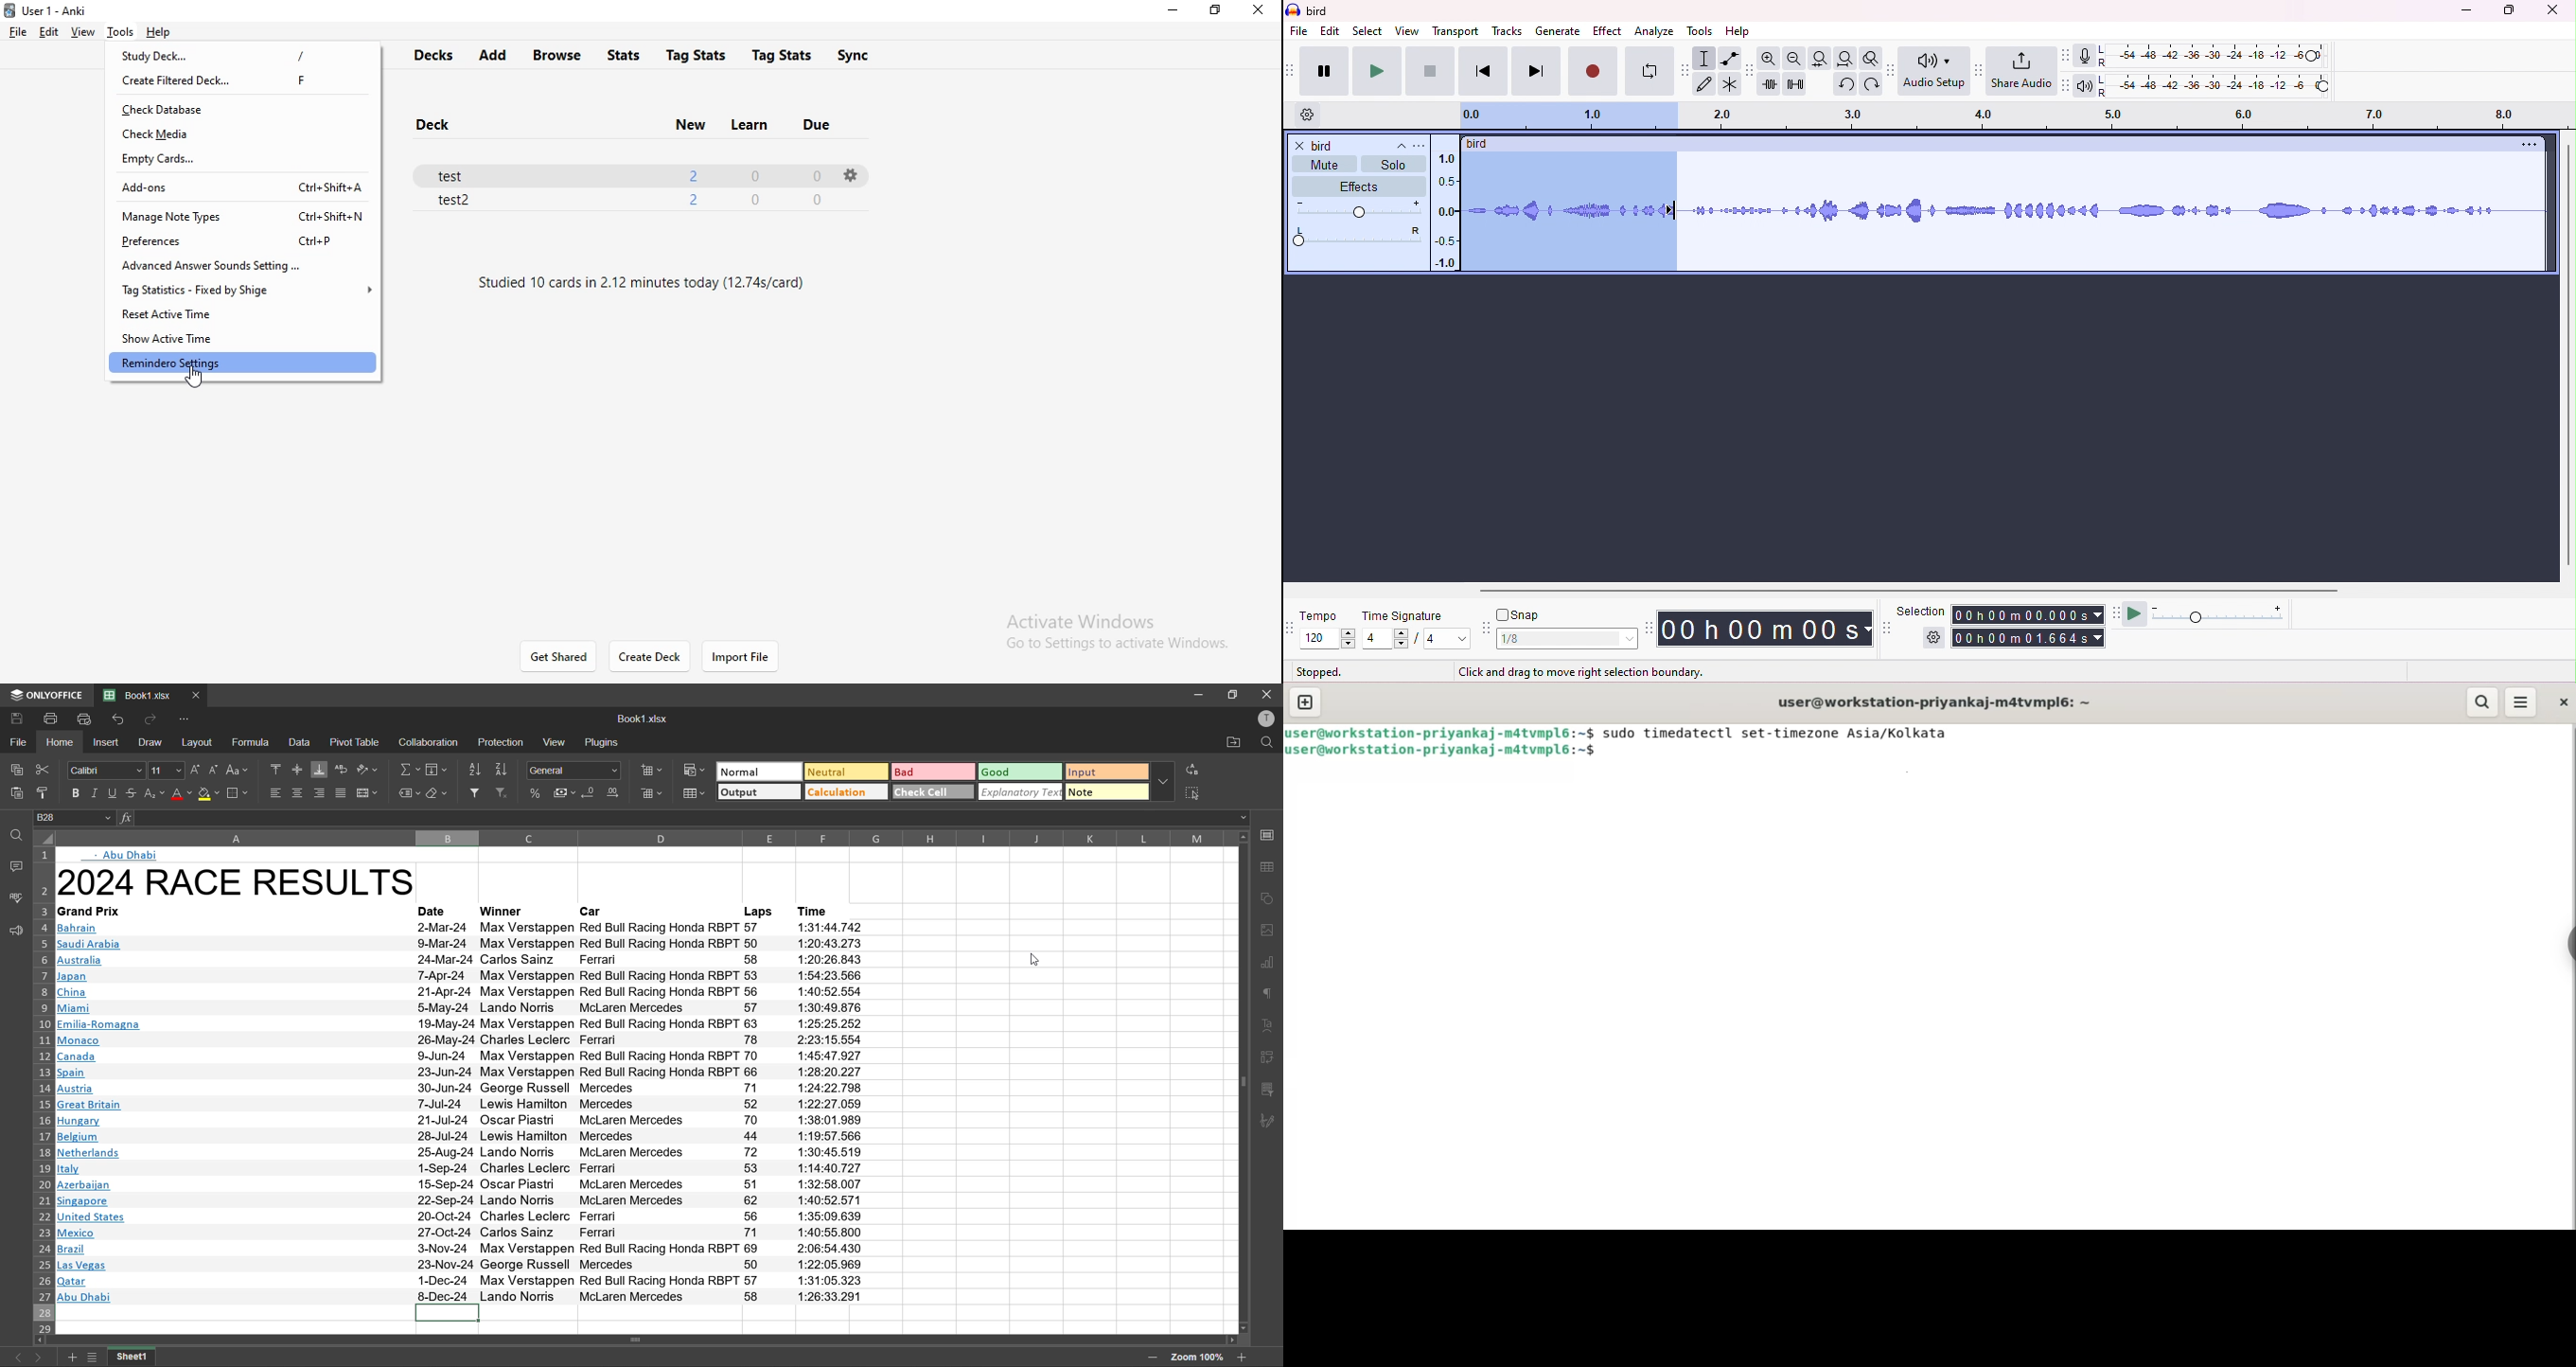  What do you see at coordinates (602, 742) in the screenshot?
I see `plugins` at bounding box center [602, 742].